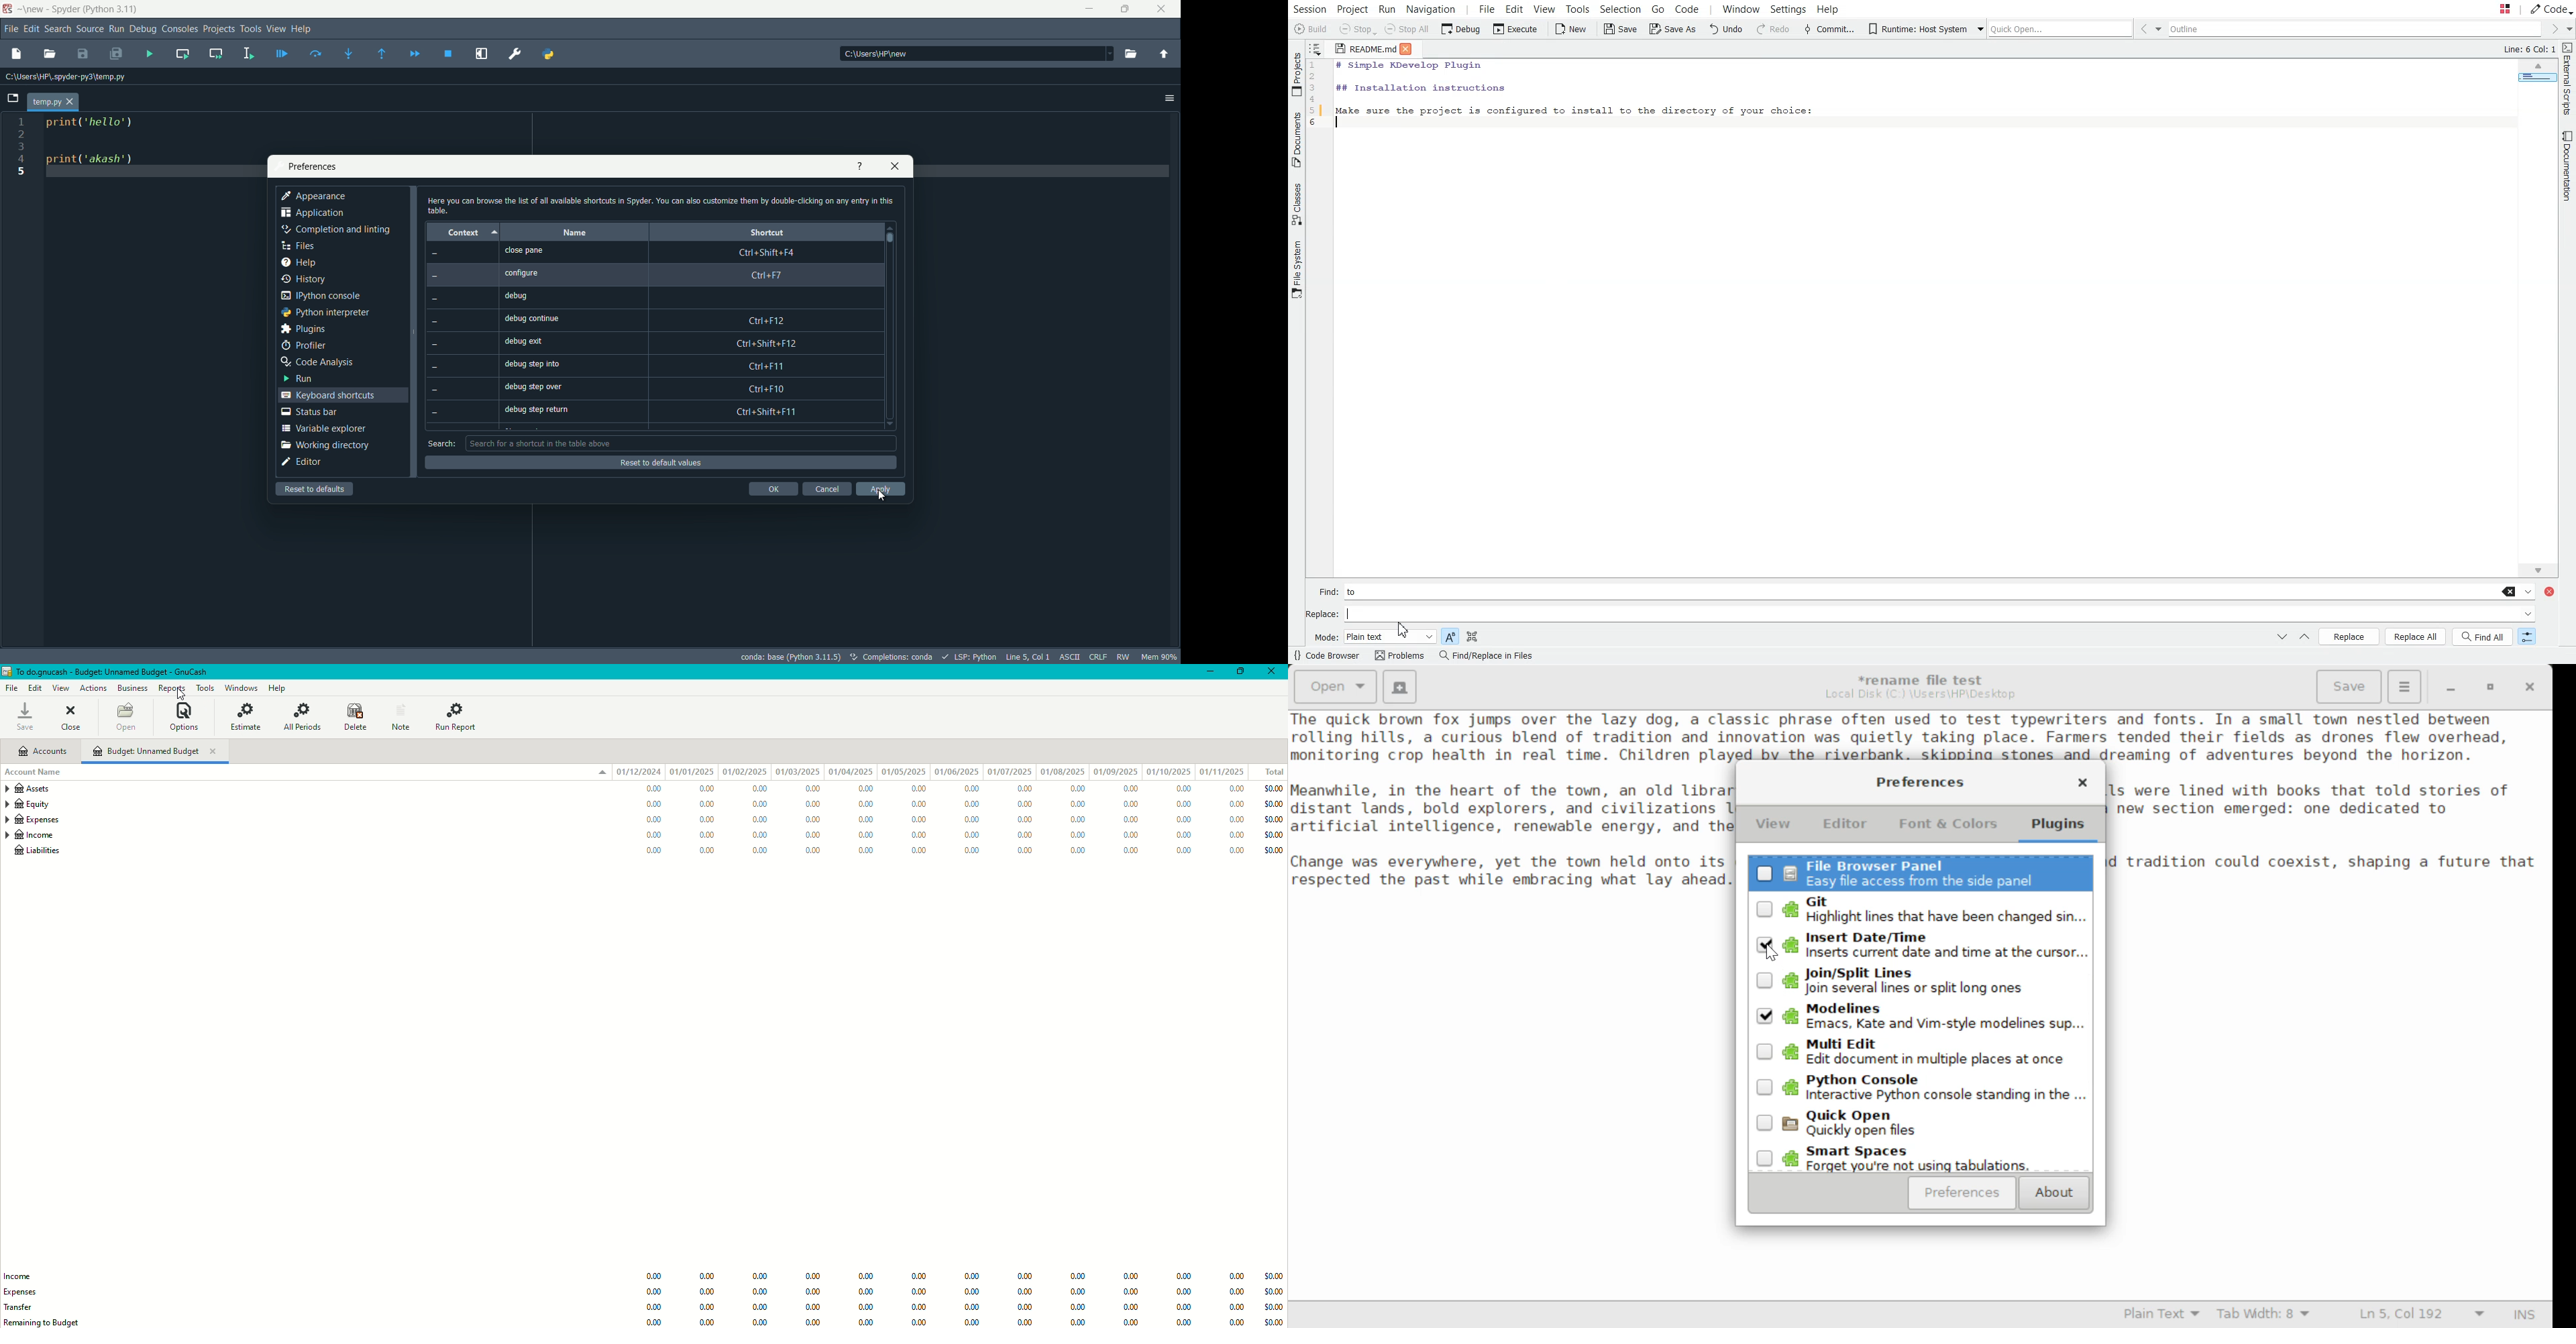 This screenshot has height=1344, width=2576. What do you see at coordinates (181, 53) in the screenshot?
I see `run current cell` at bounding box center [181, 53].